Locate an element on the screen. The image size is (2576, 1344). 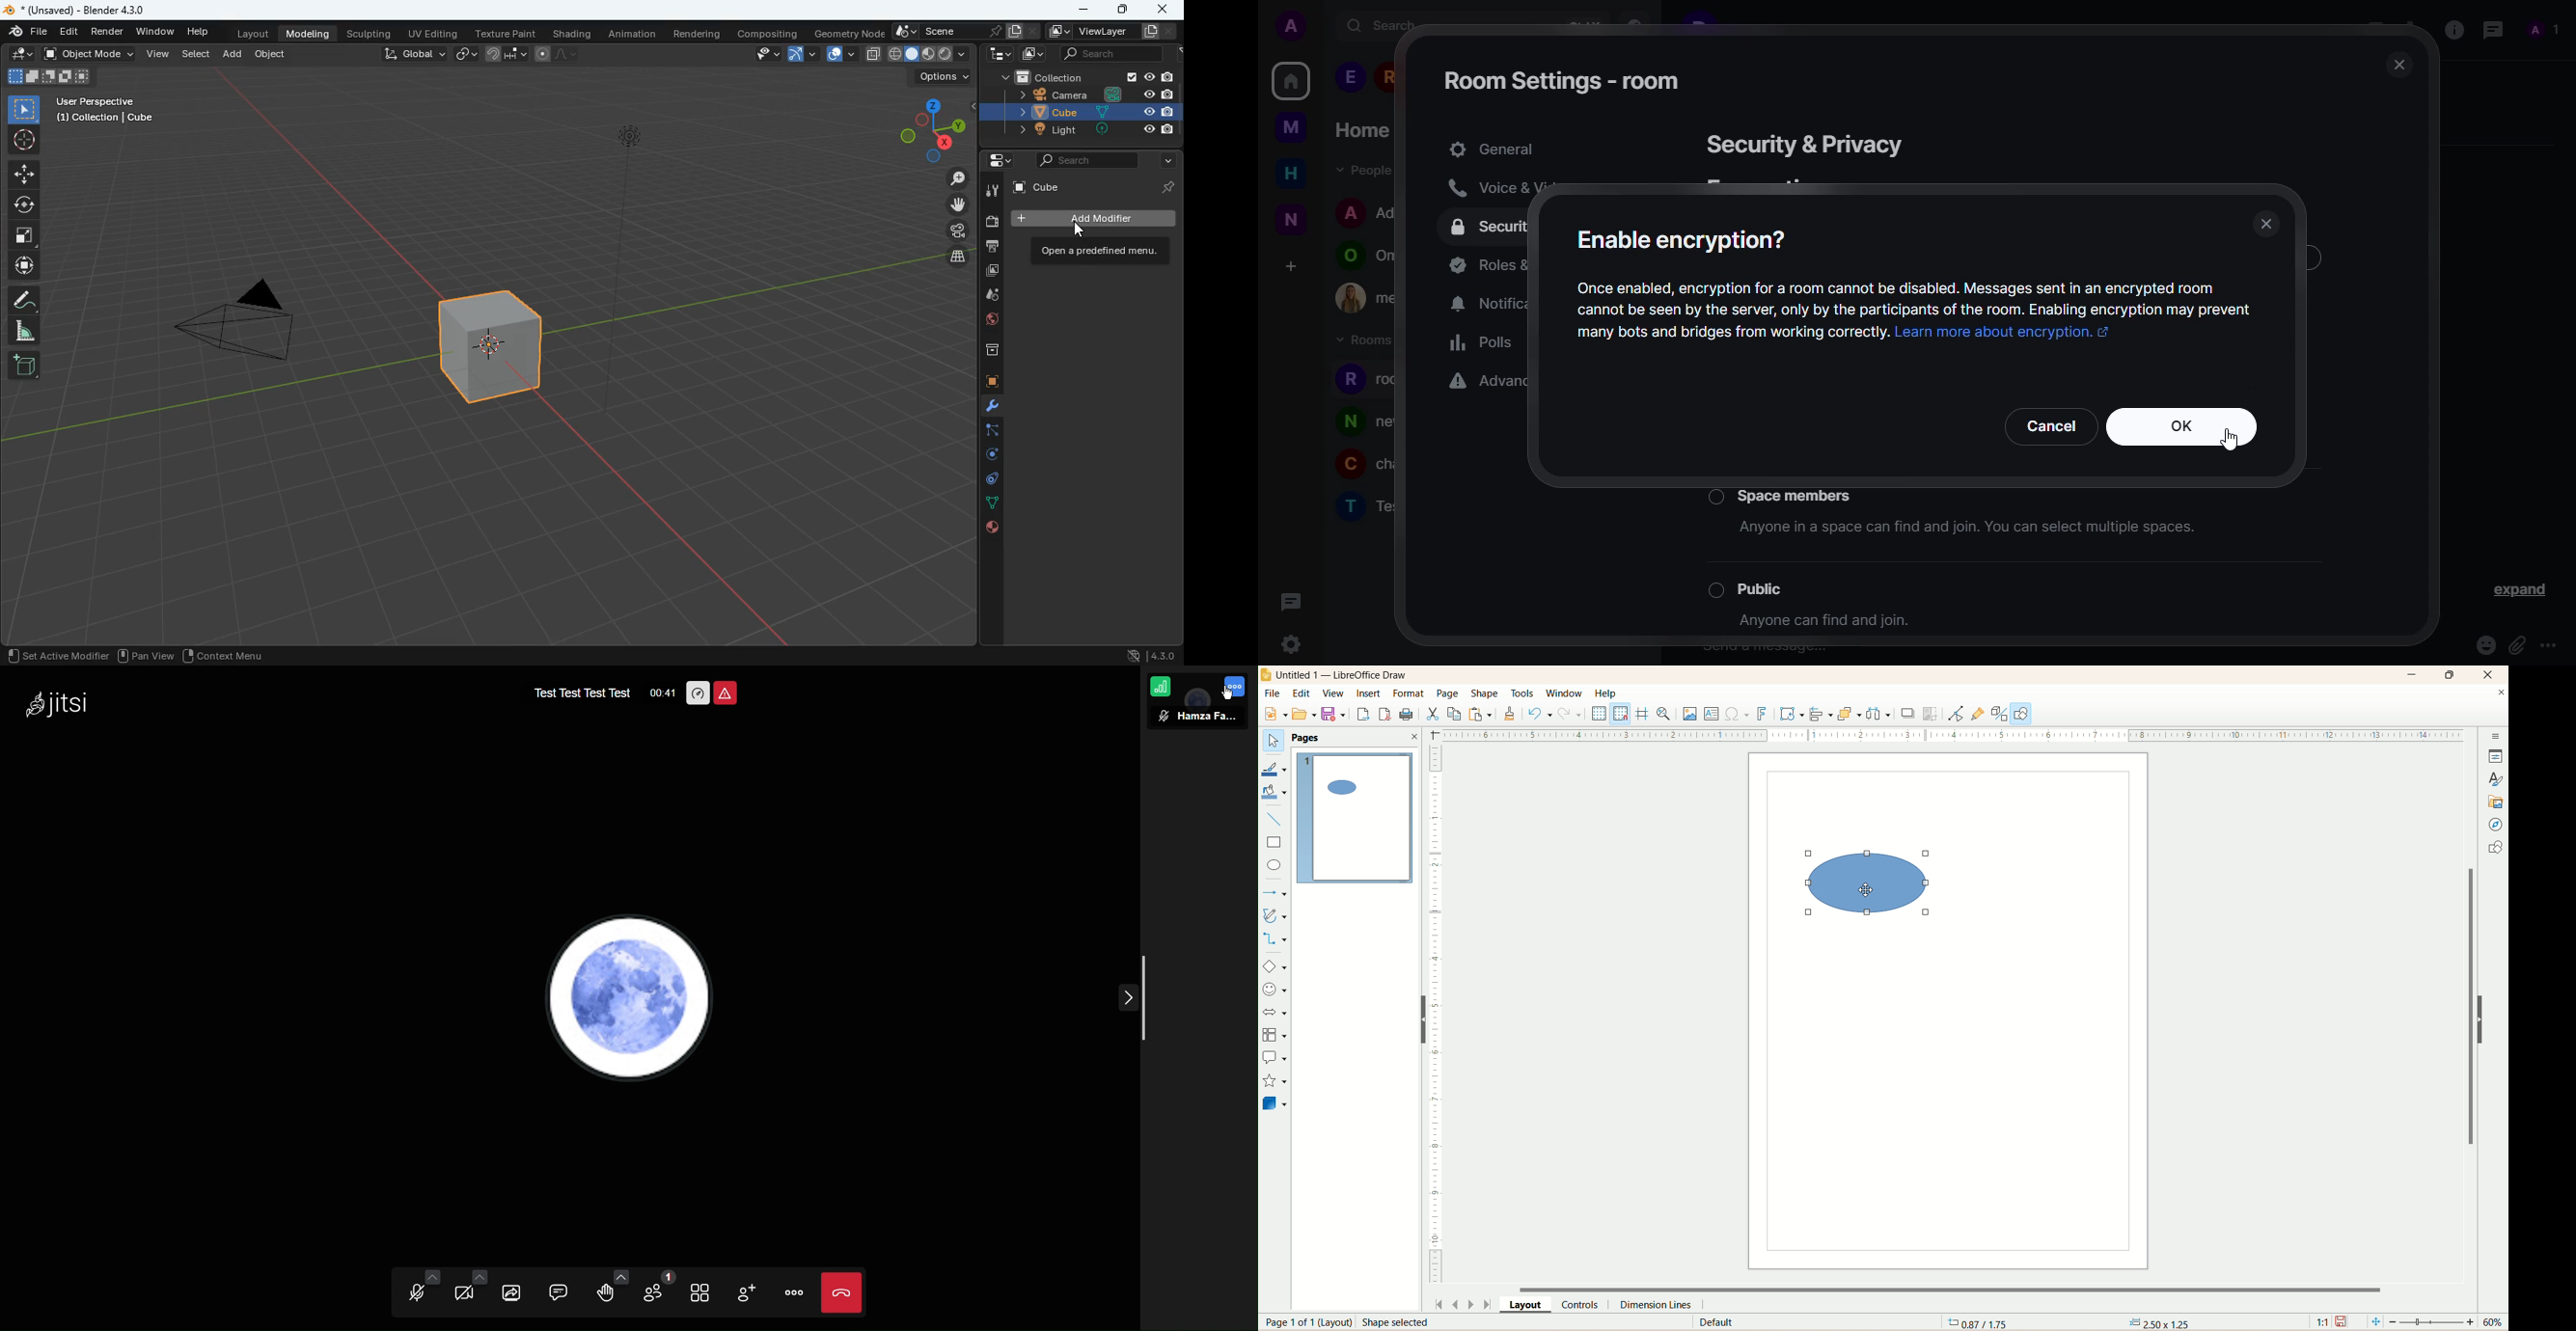
snap to grid is located at coordinates (1624, 715).